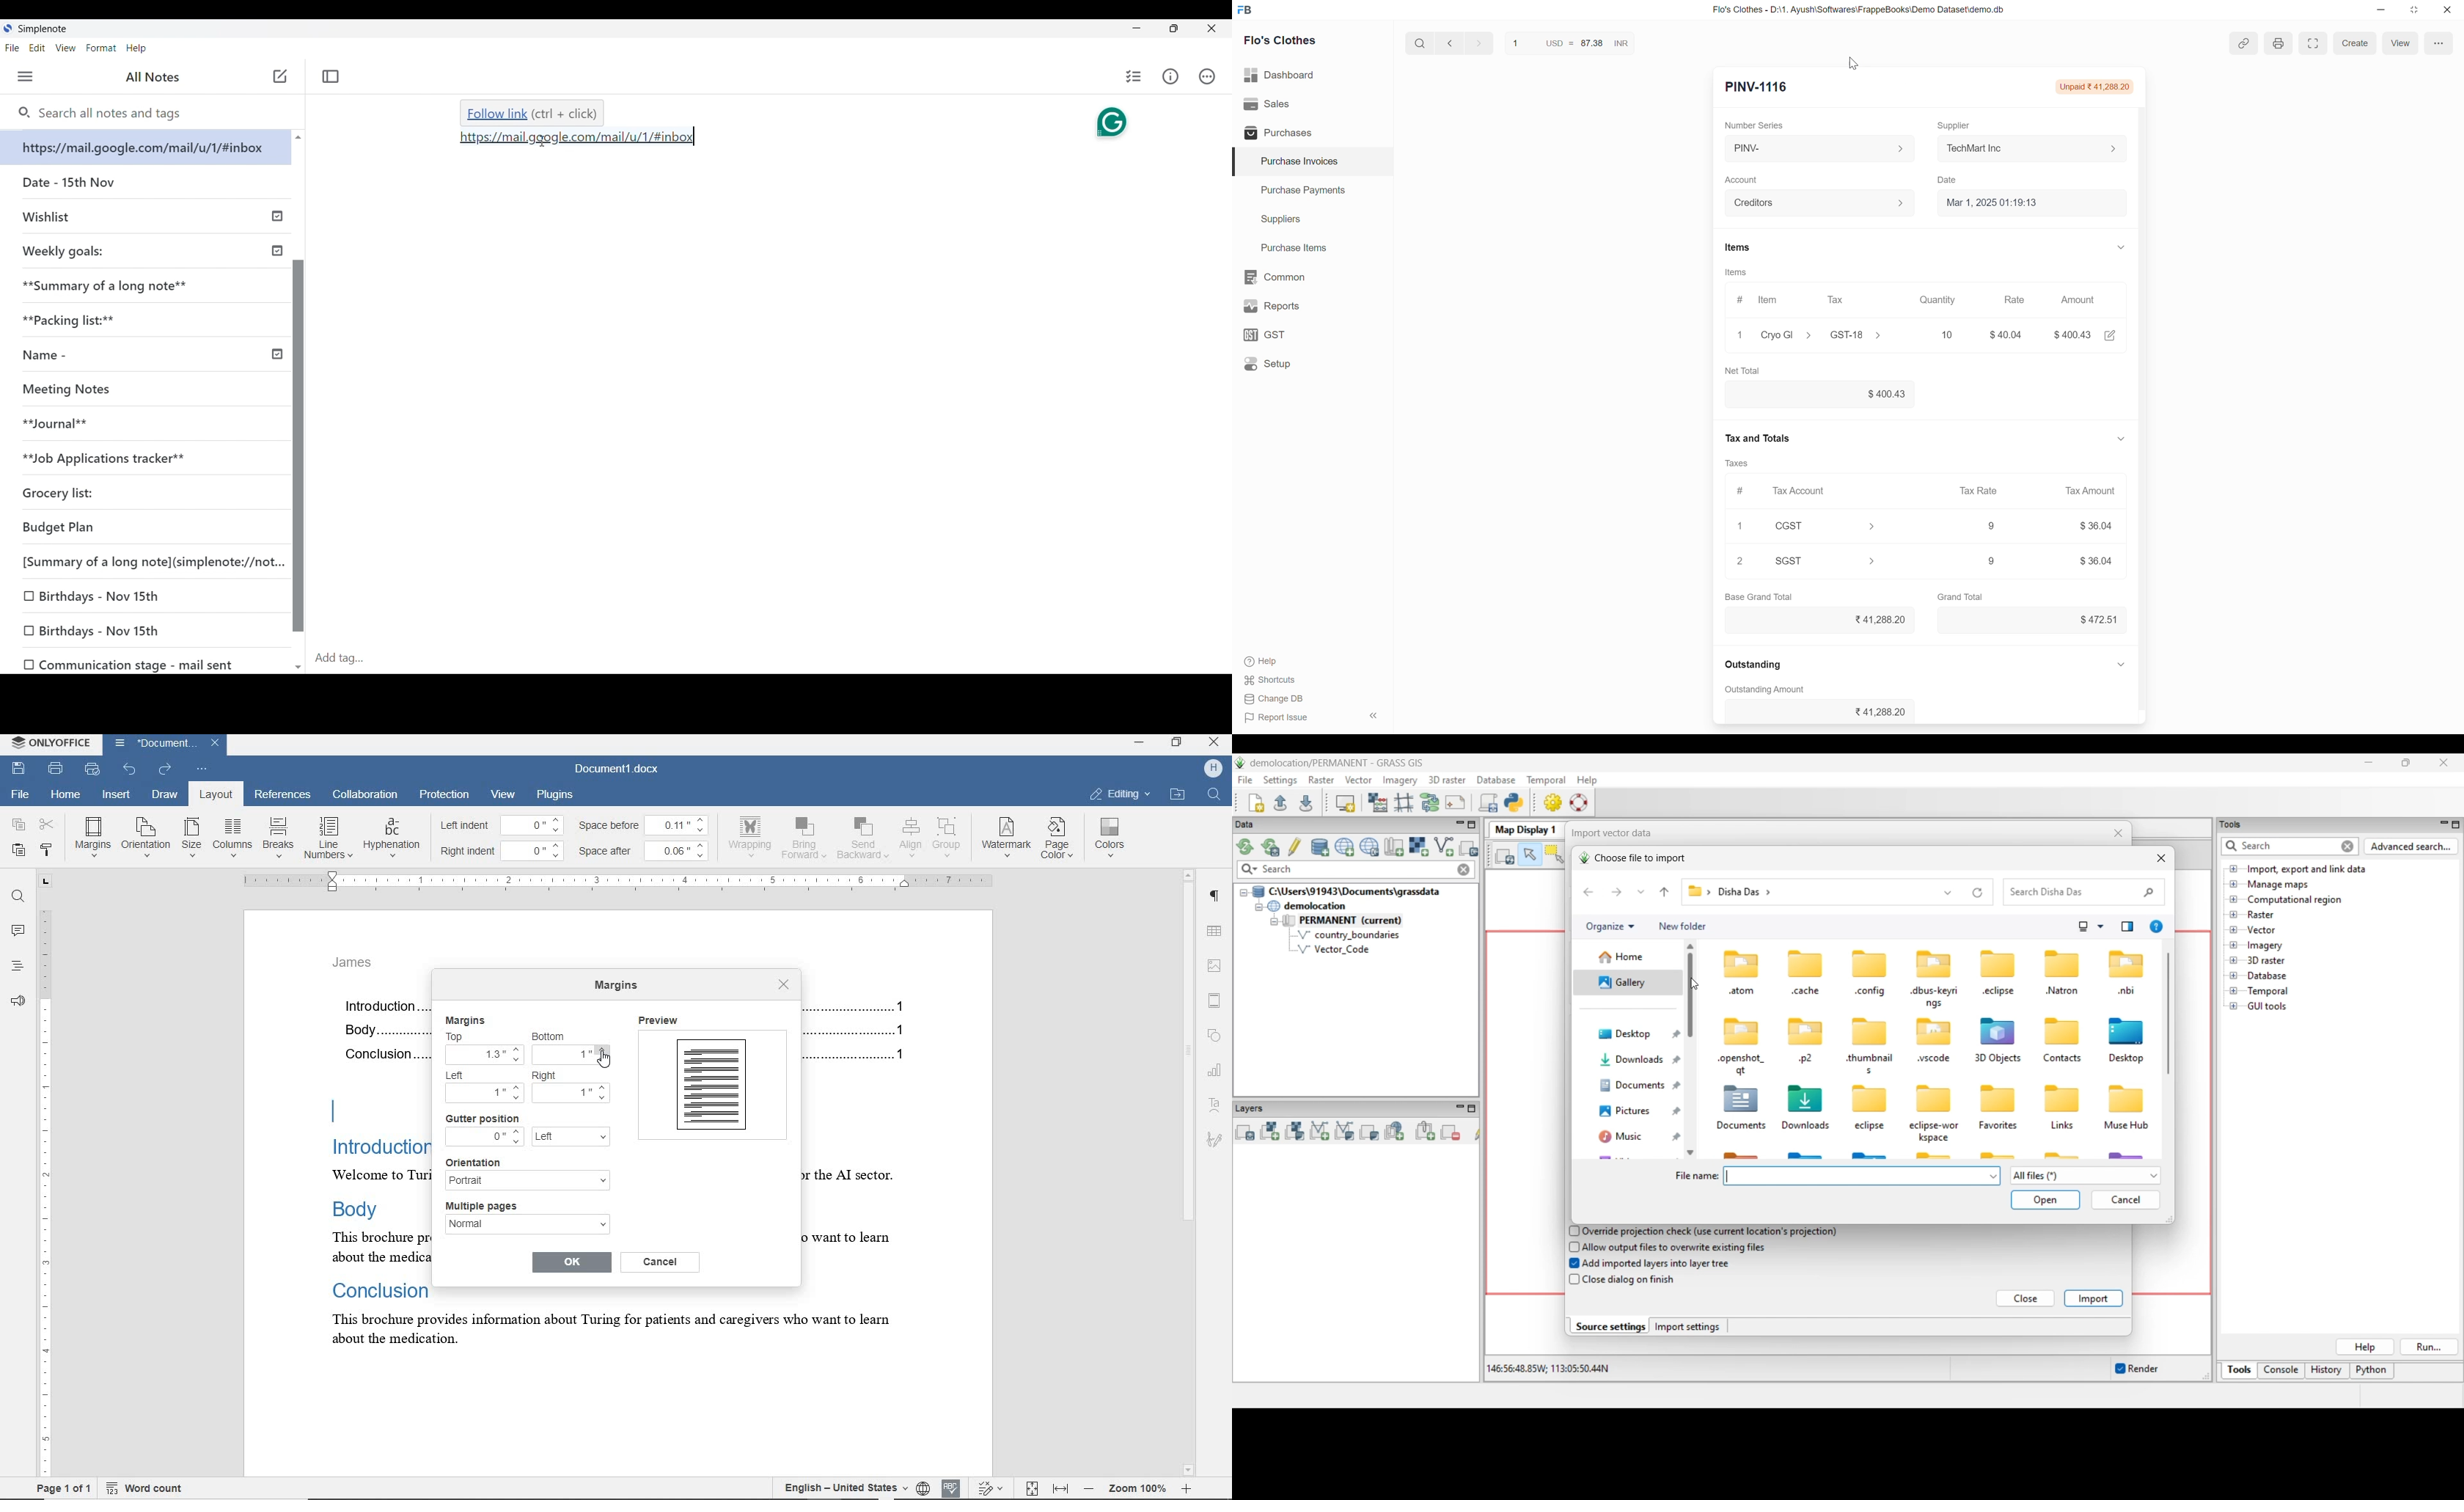  I want to click on minimize, so click(2382, 13).